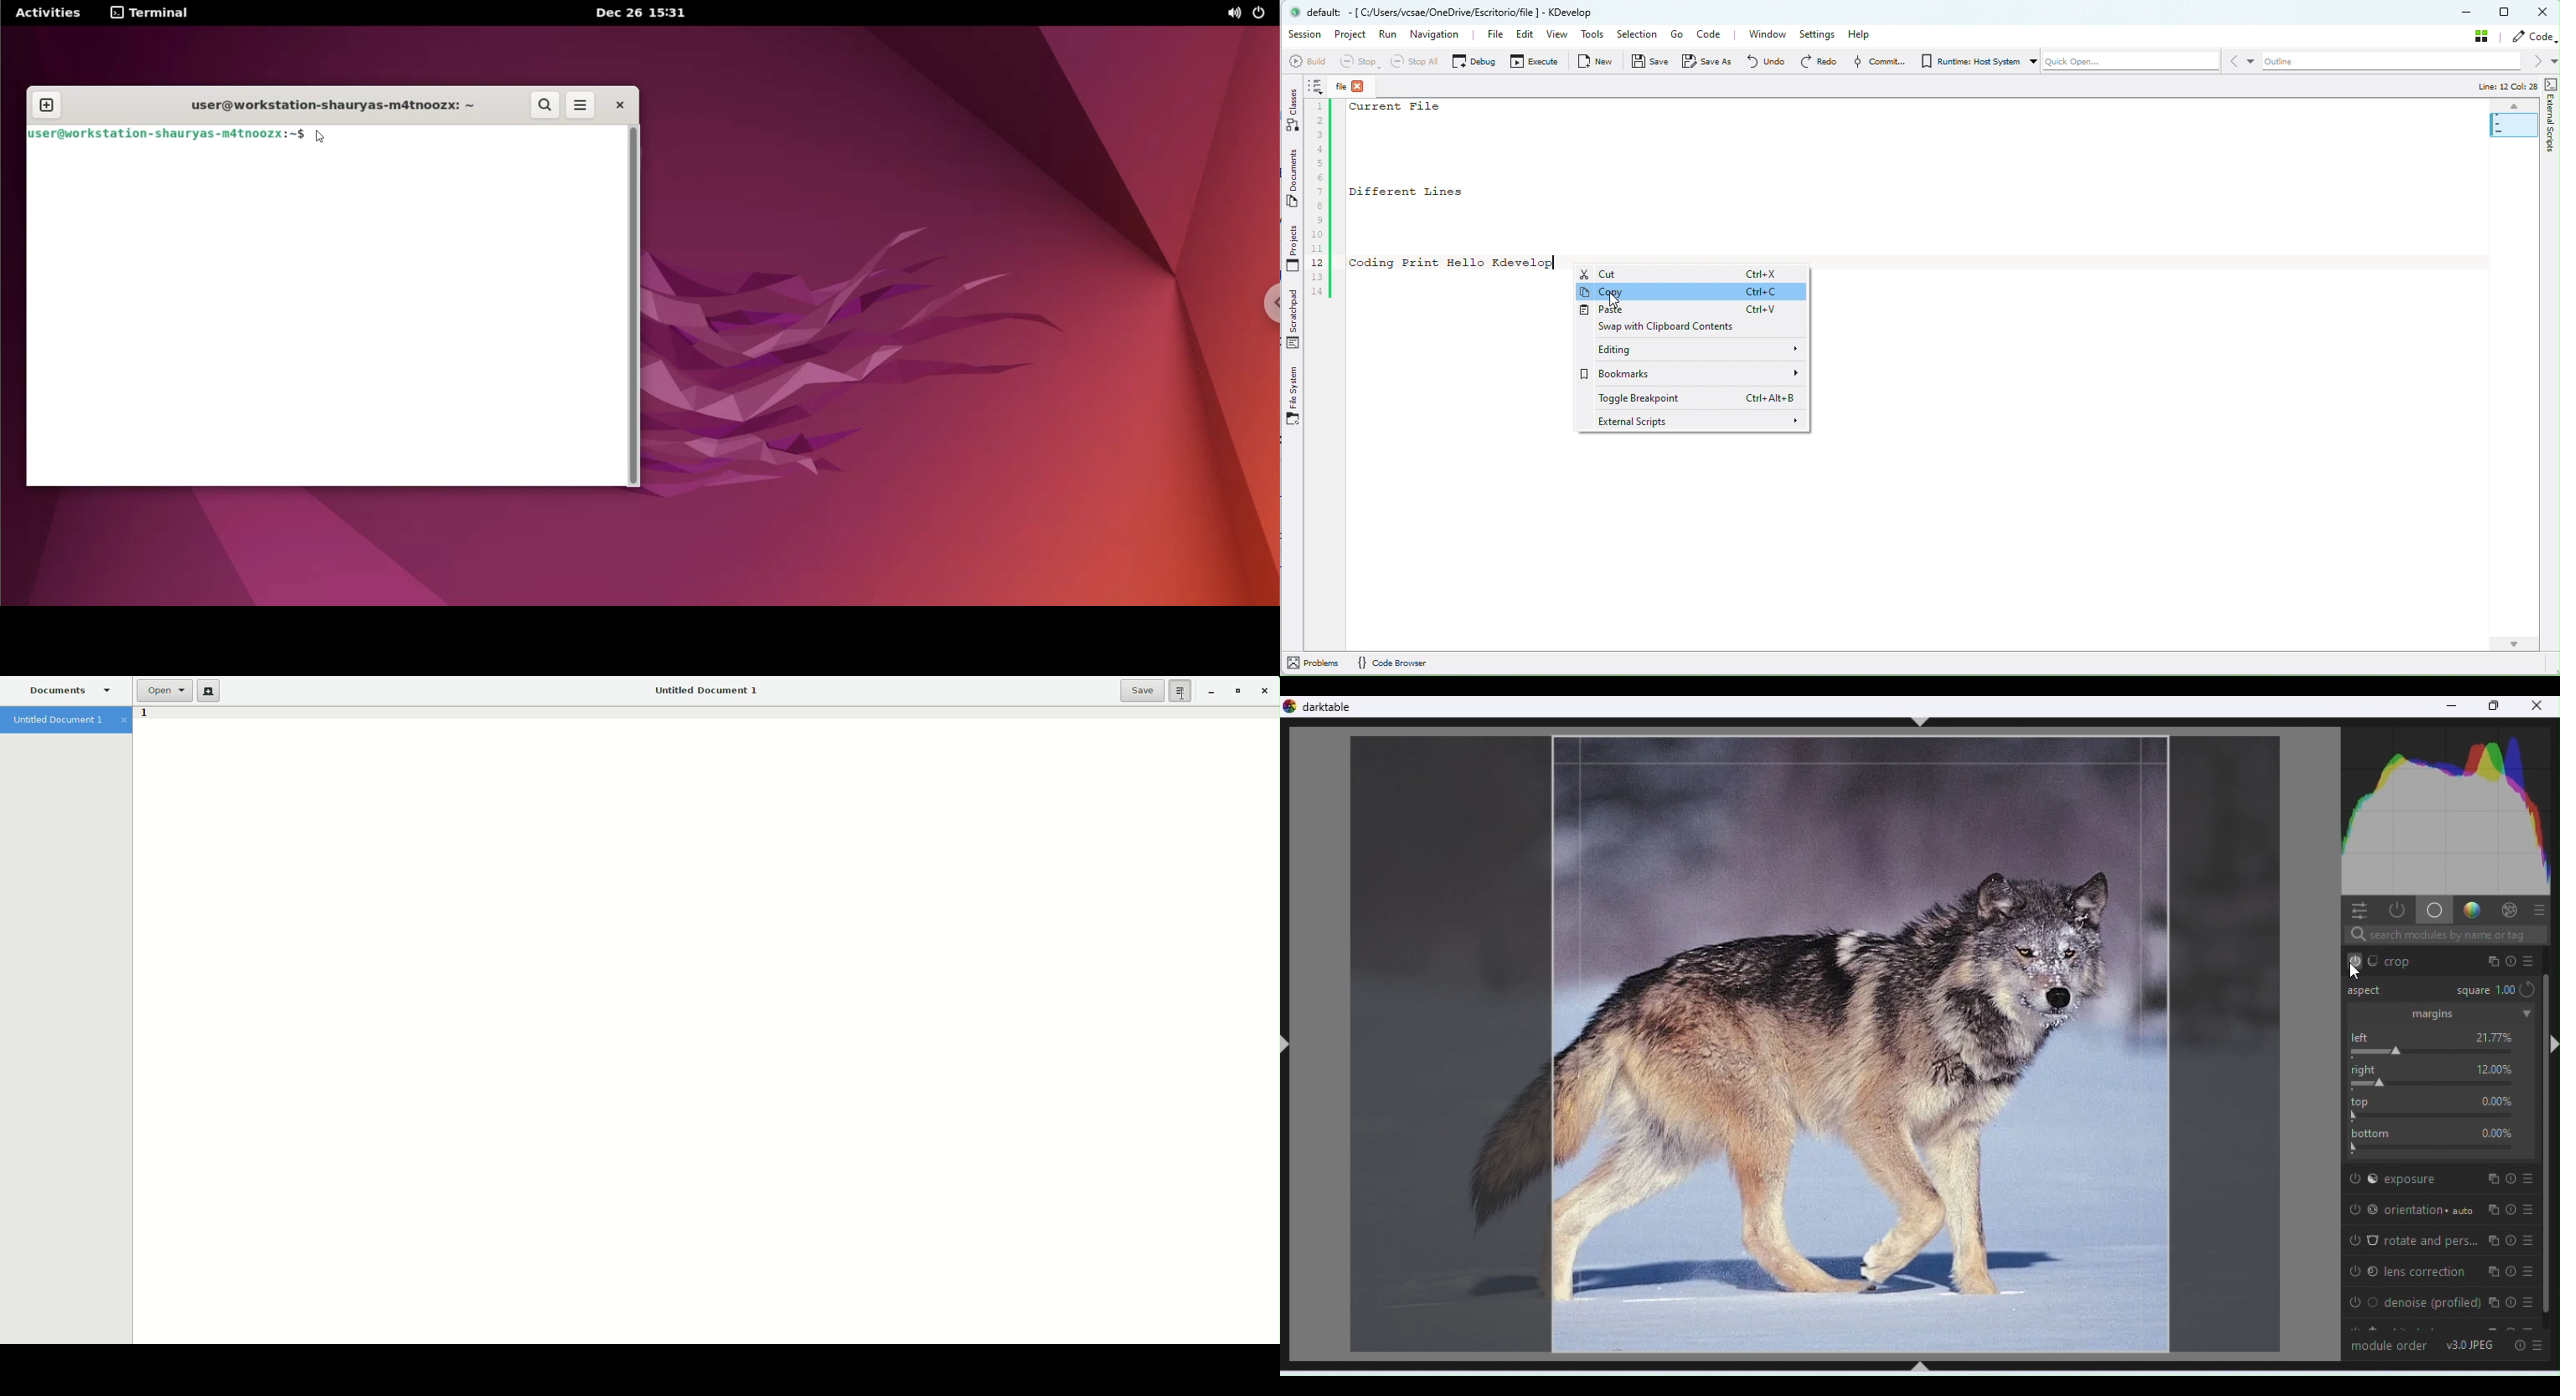 This screenshot has height=1400, width=2576. Describe the element at coordinates (2433, 909) in the screenshot. I see `Base` at that location.